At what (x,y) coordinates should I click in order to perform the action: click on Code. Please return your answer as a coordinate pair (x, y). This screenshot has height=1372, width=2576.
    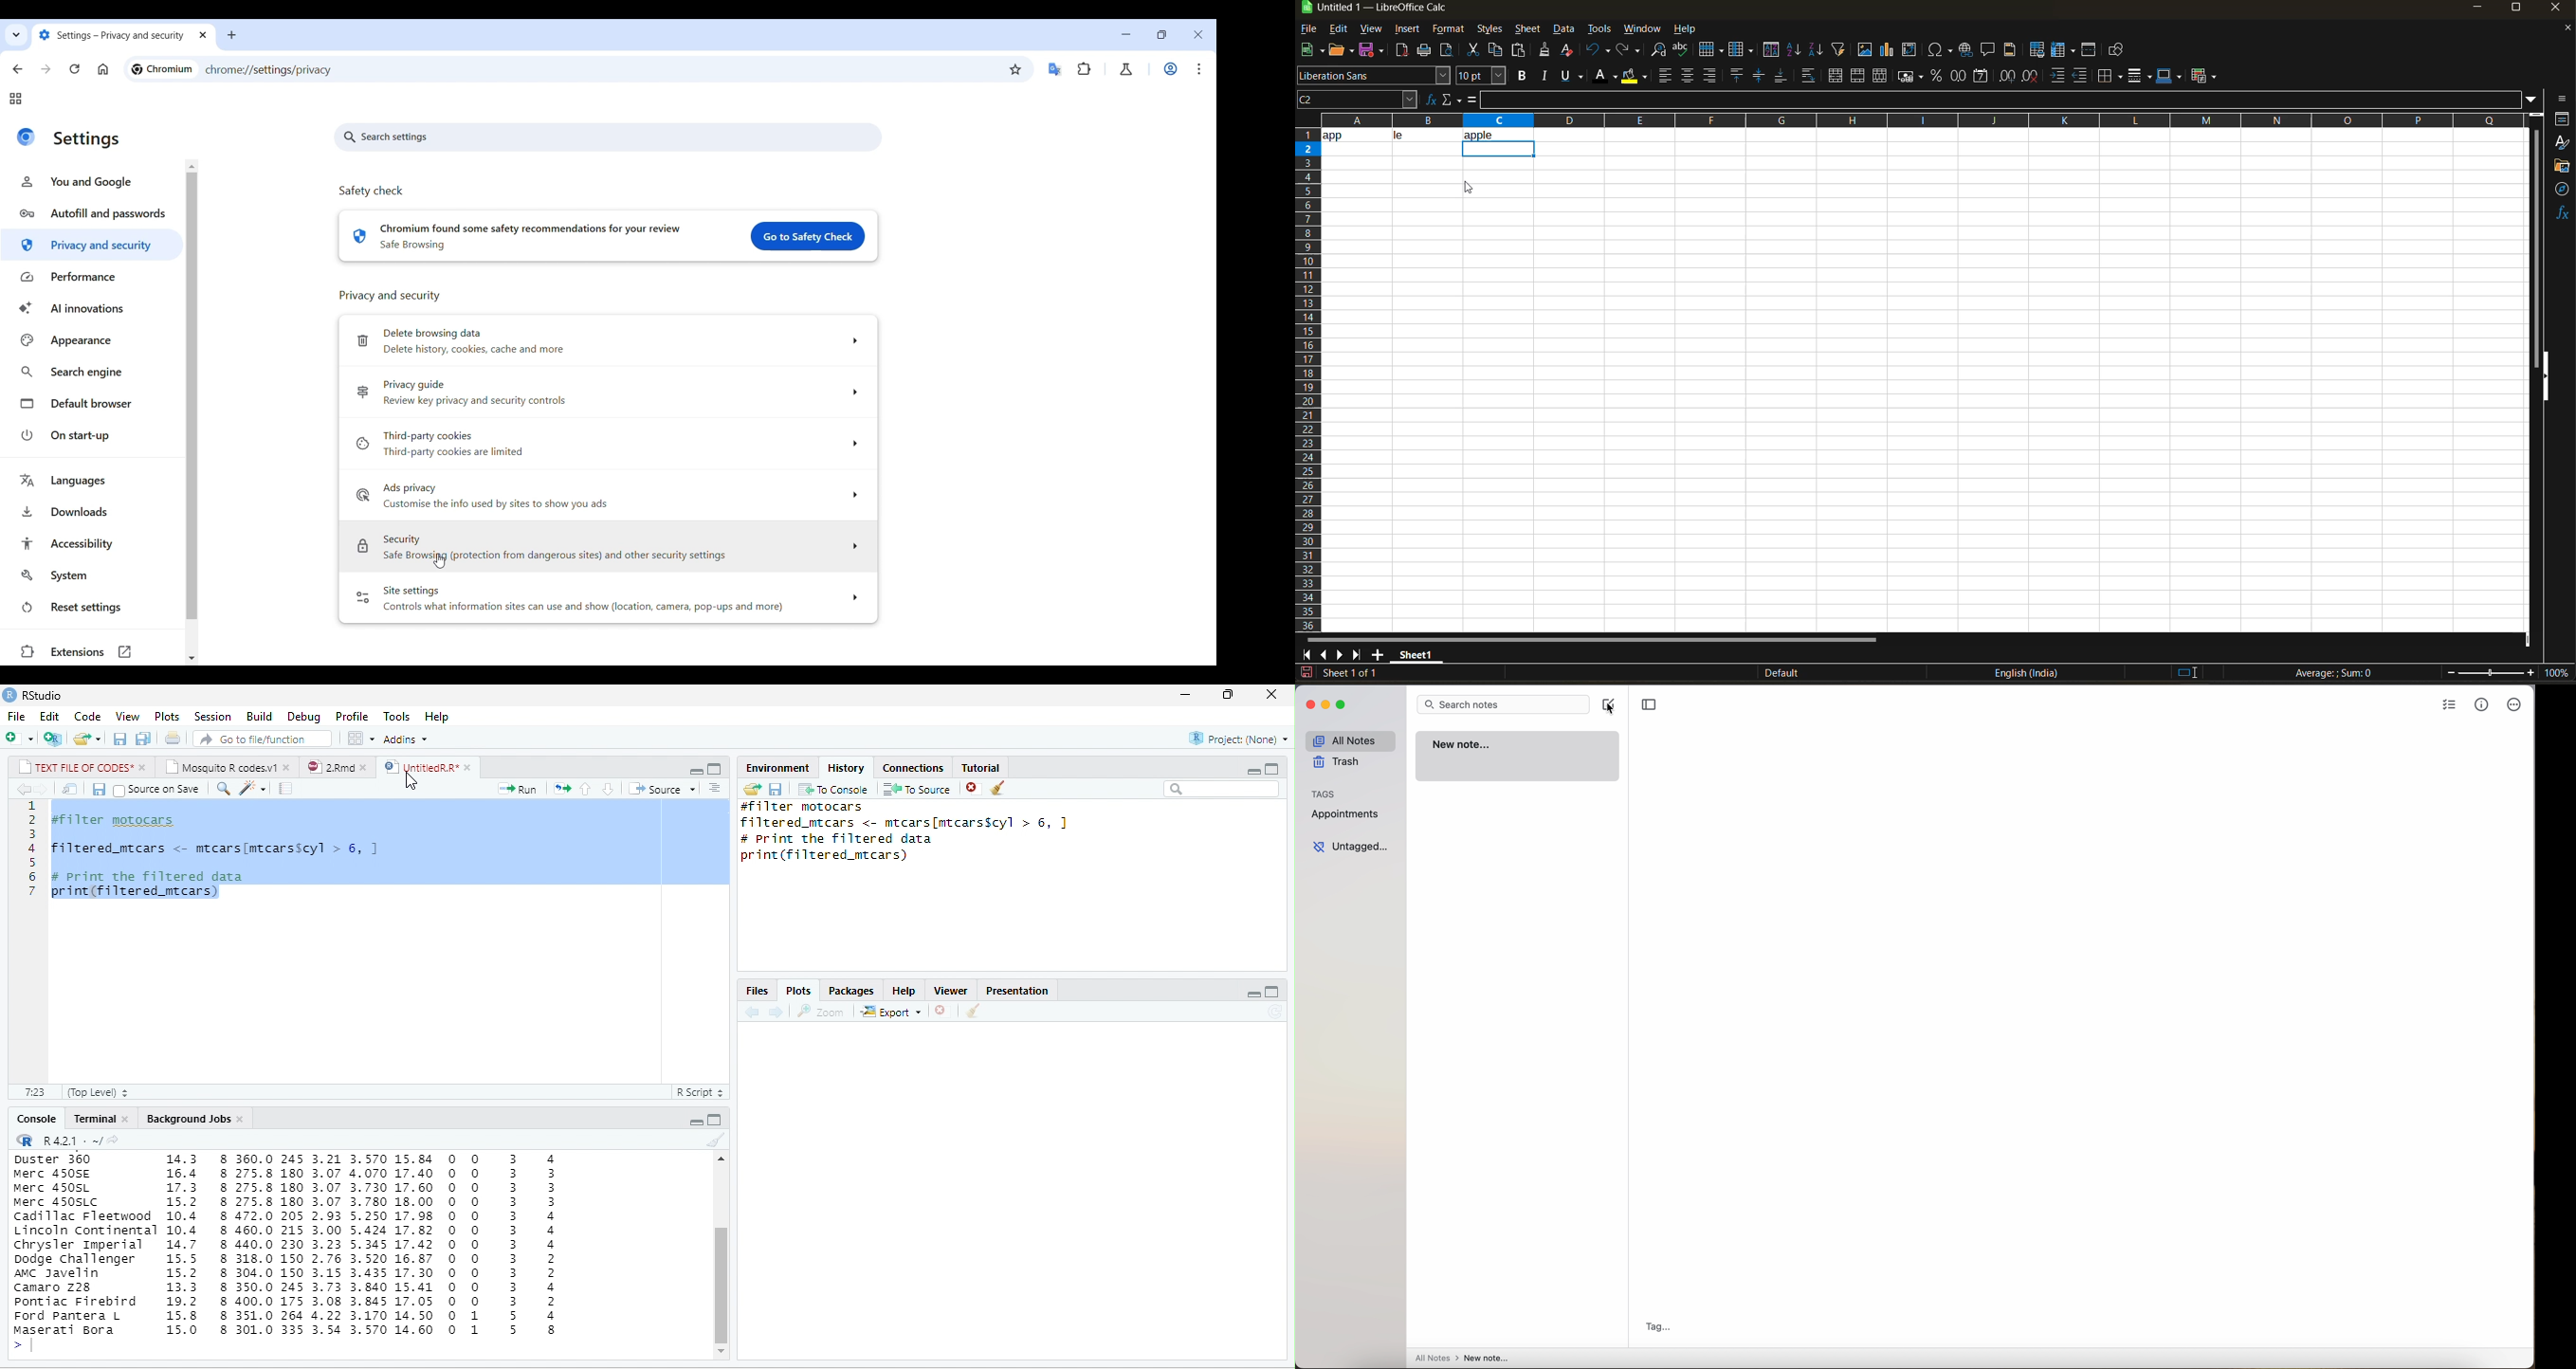
    Looking at the image, I should click on (88, 716).